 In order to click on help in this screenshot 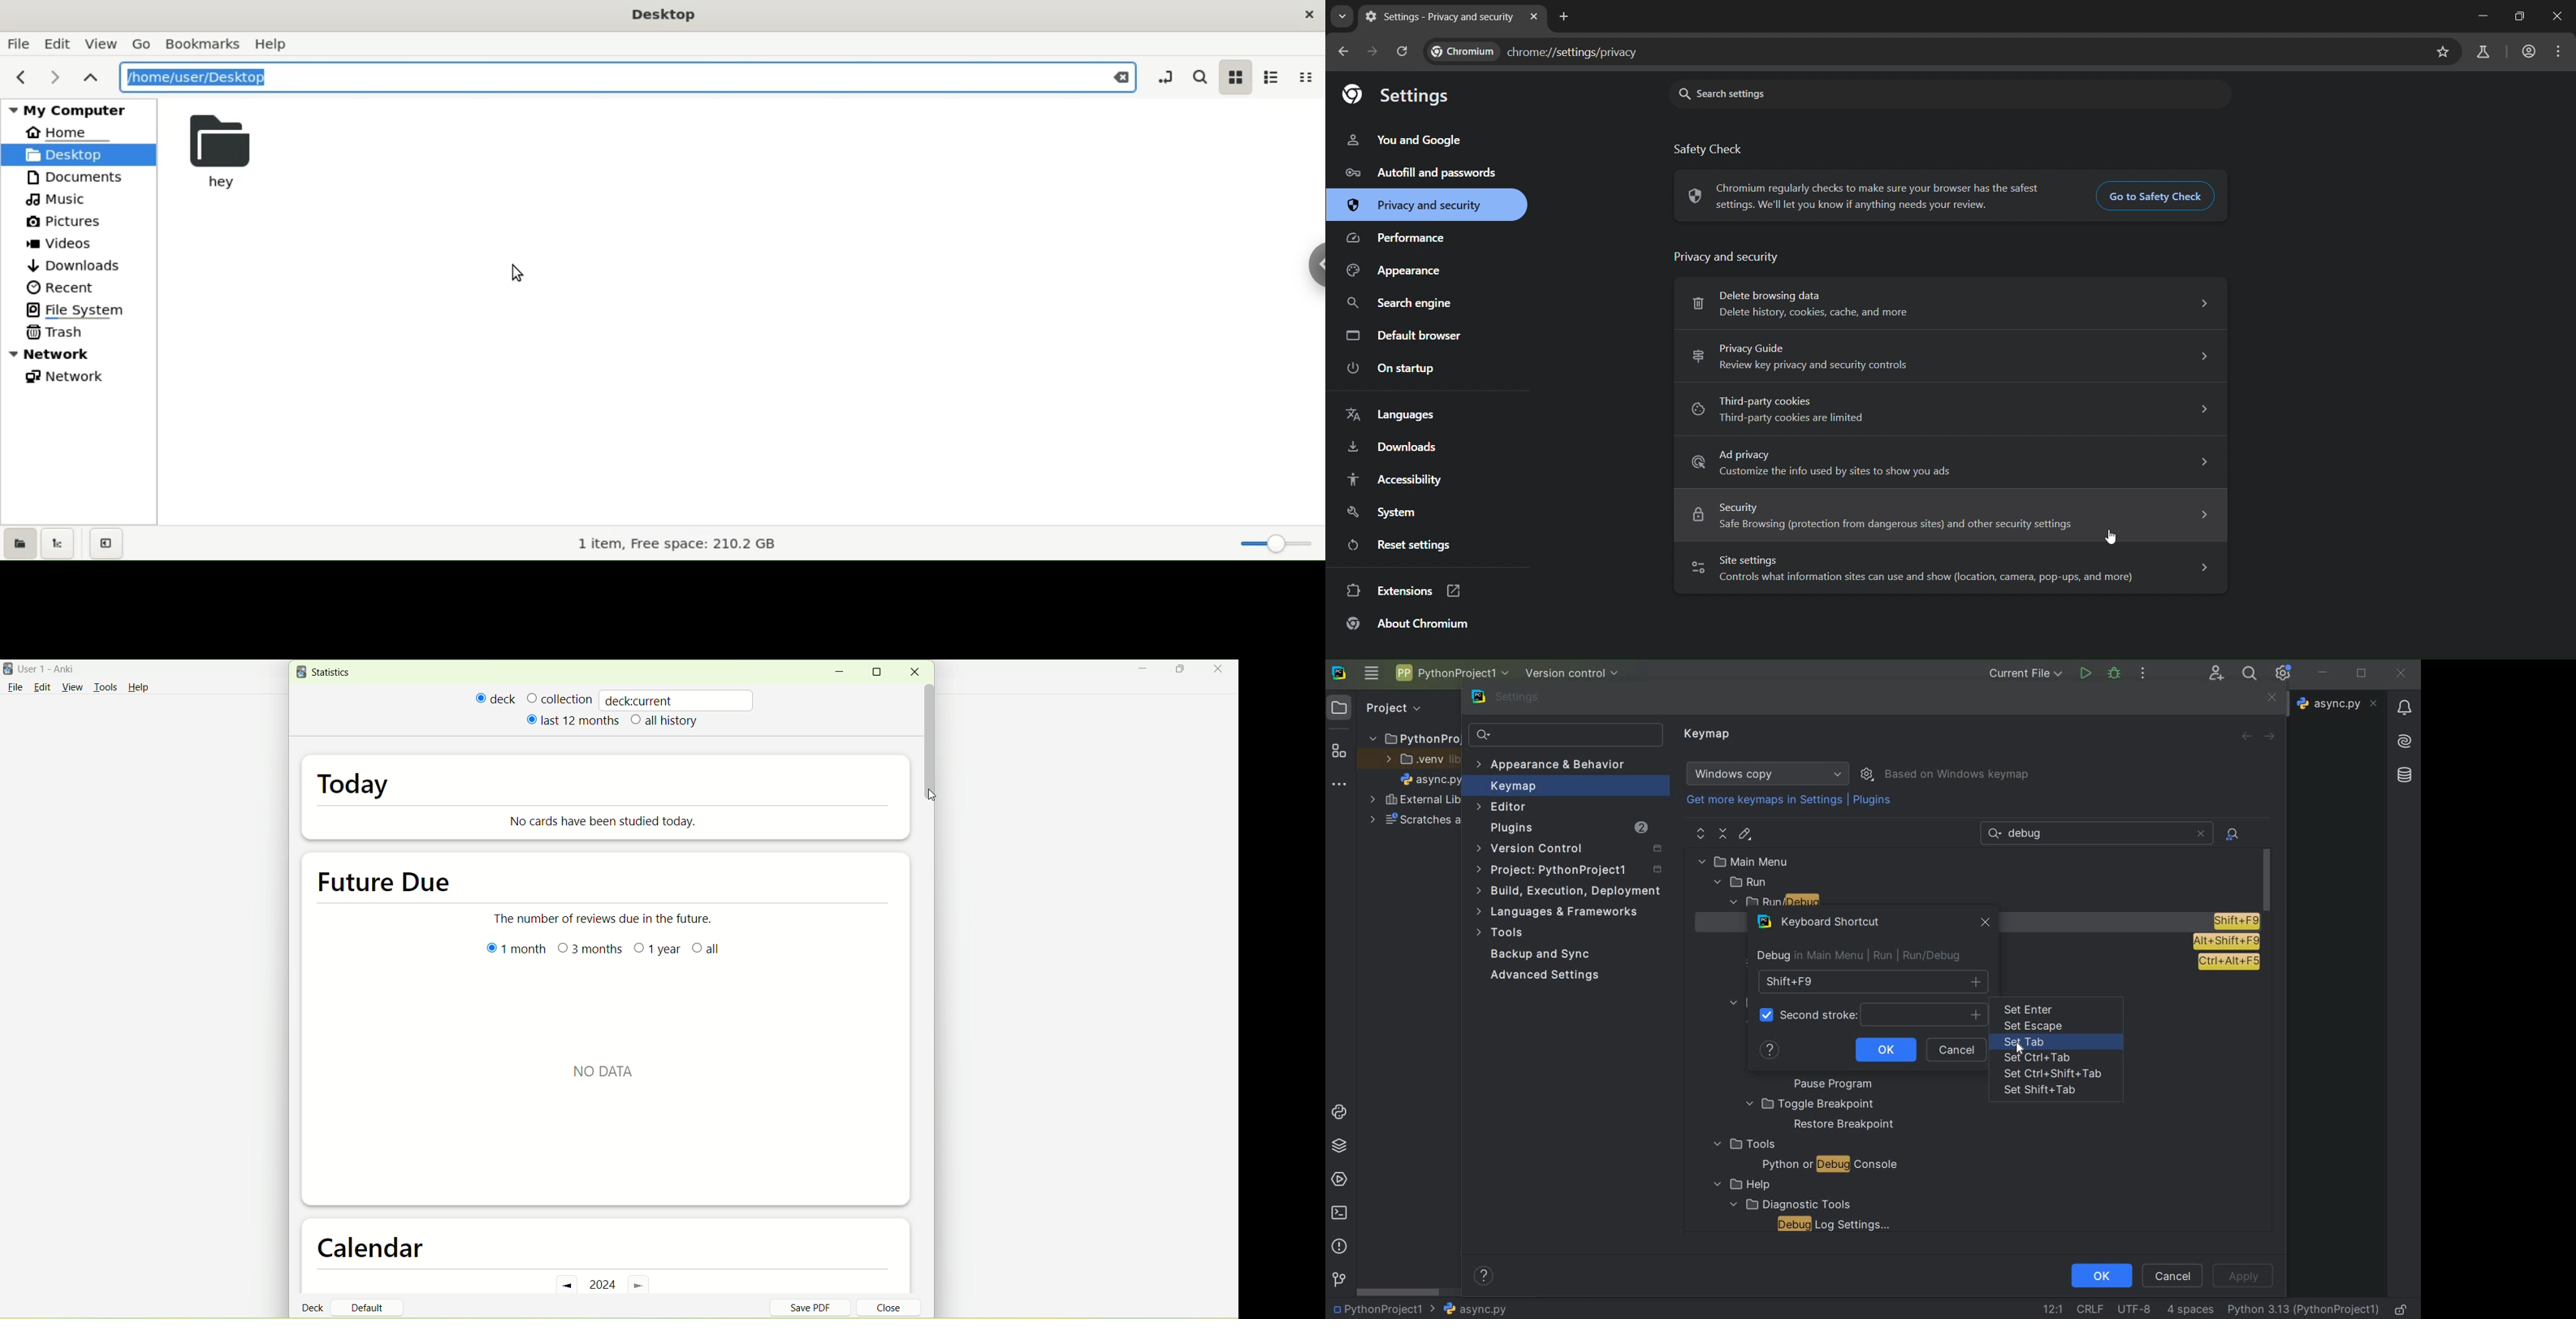, I will do `click(278, 46)`.